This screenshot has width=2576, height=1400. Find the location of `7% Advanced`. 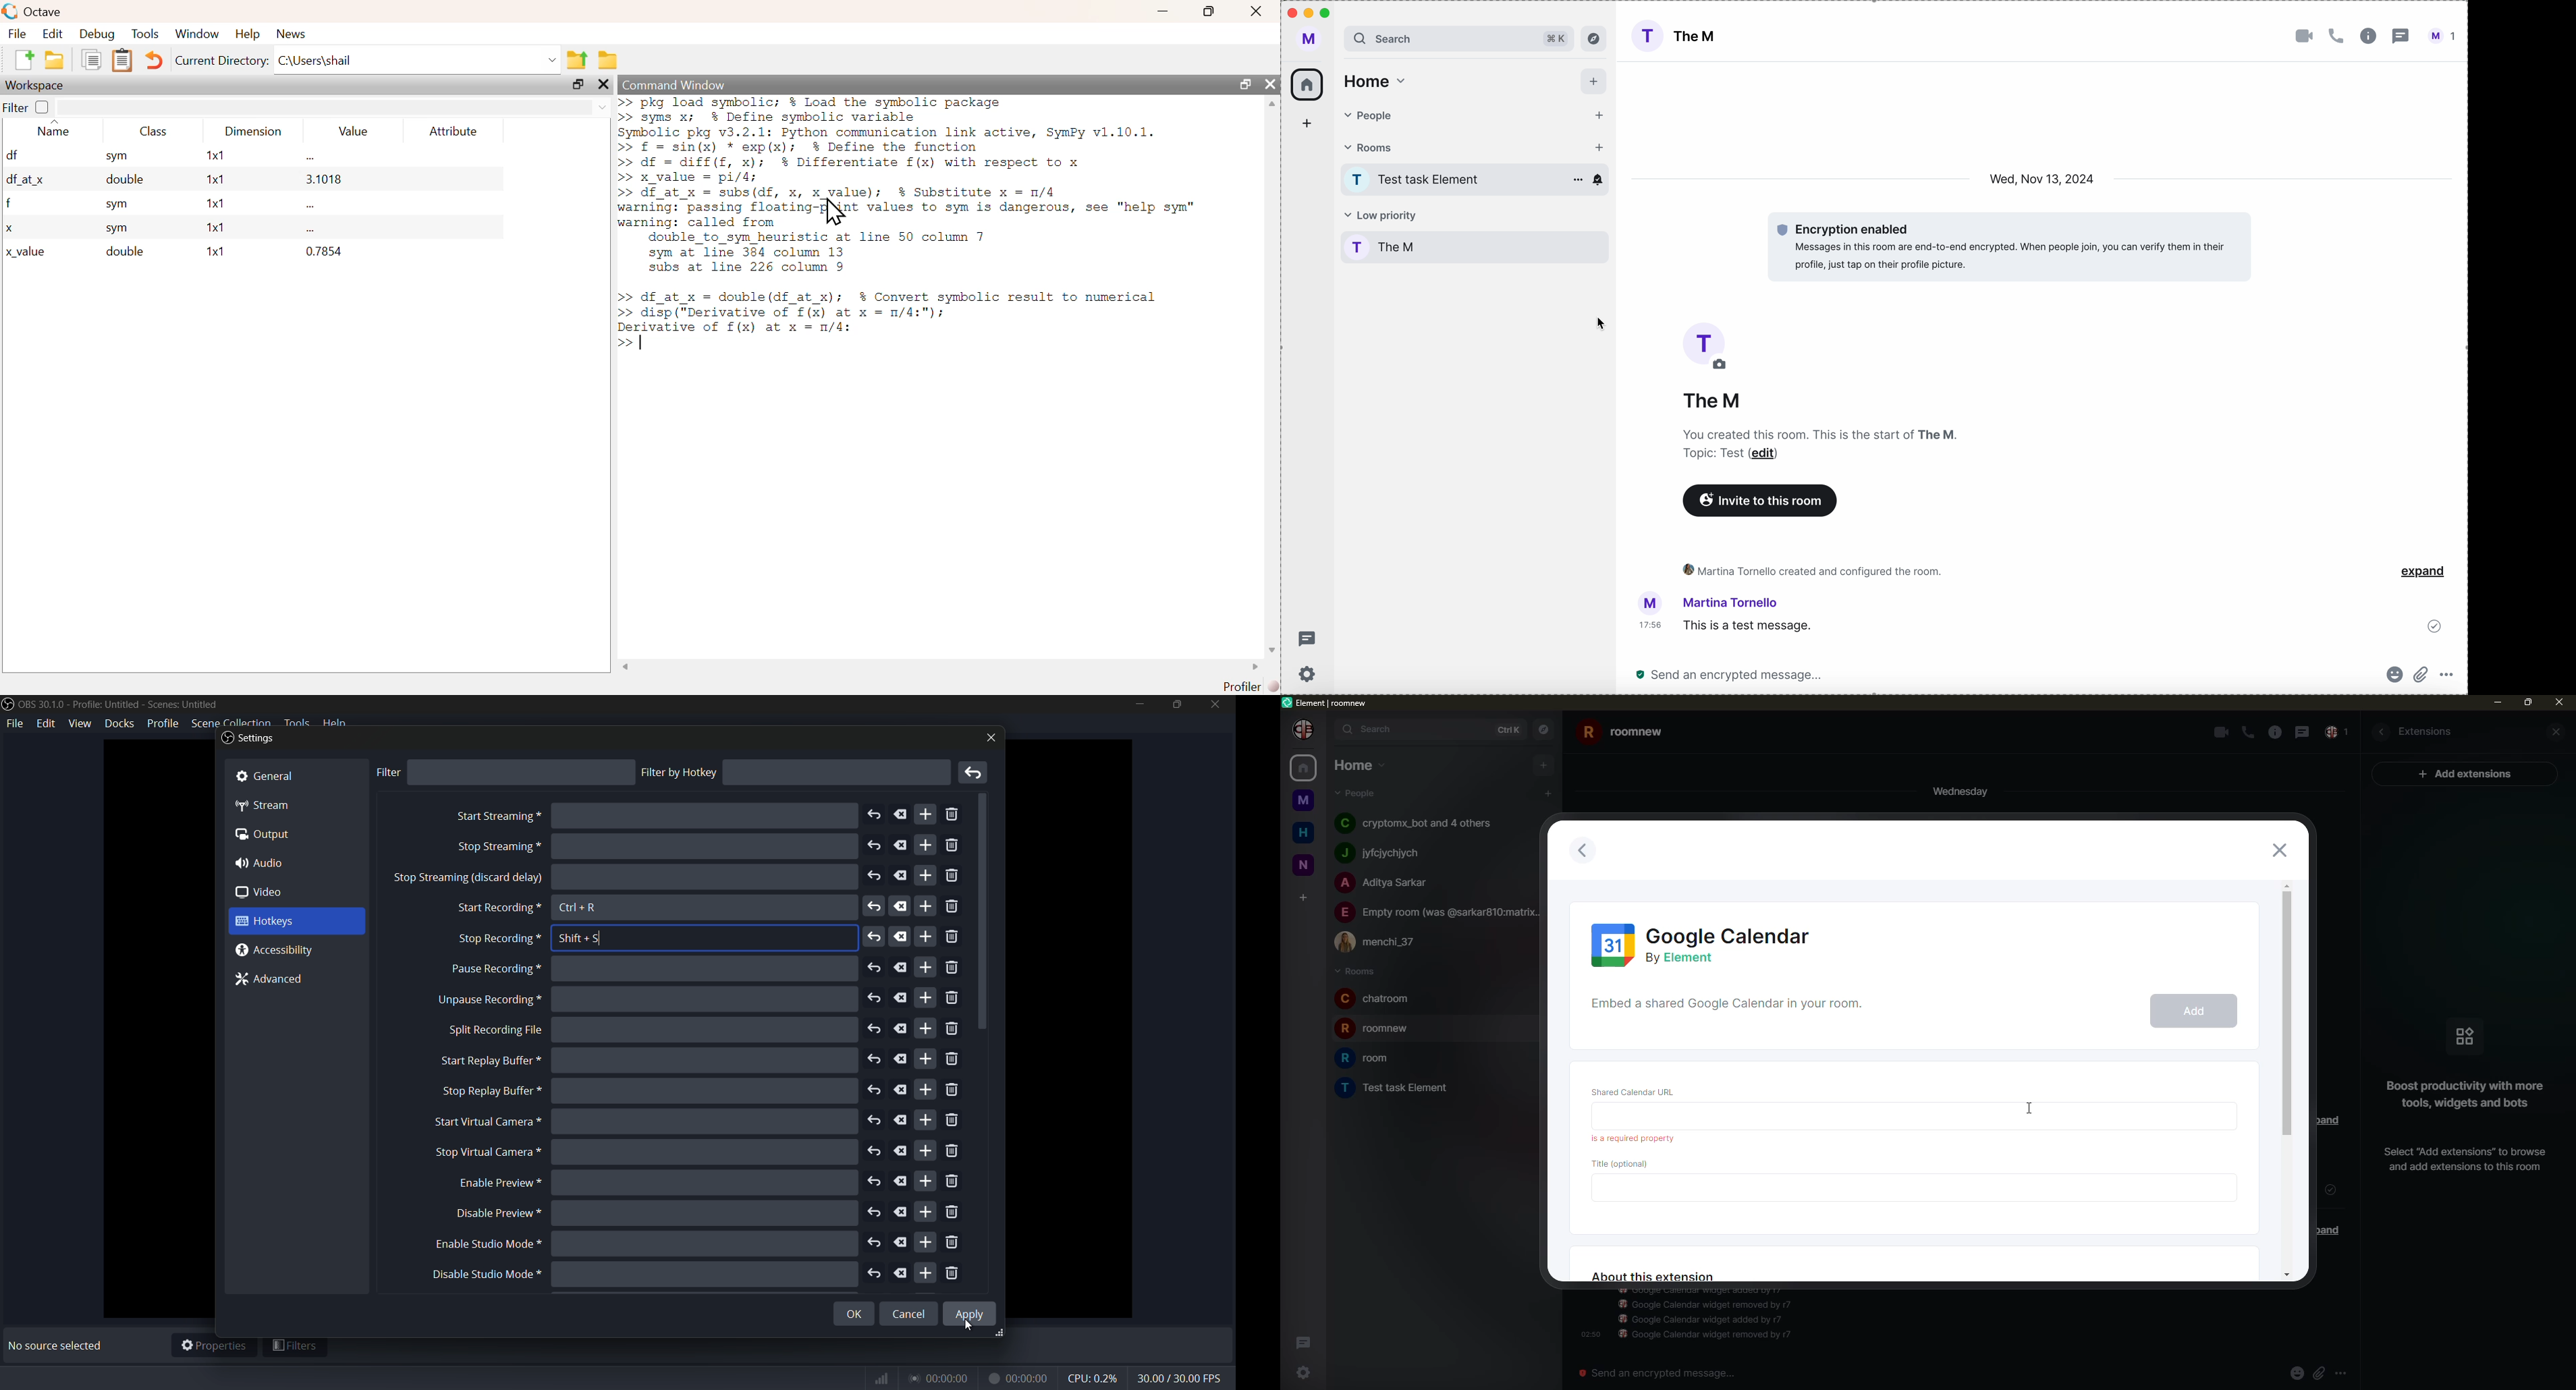

7% Advanced is located at coordinates (275, 981).